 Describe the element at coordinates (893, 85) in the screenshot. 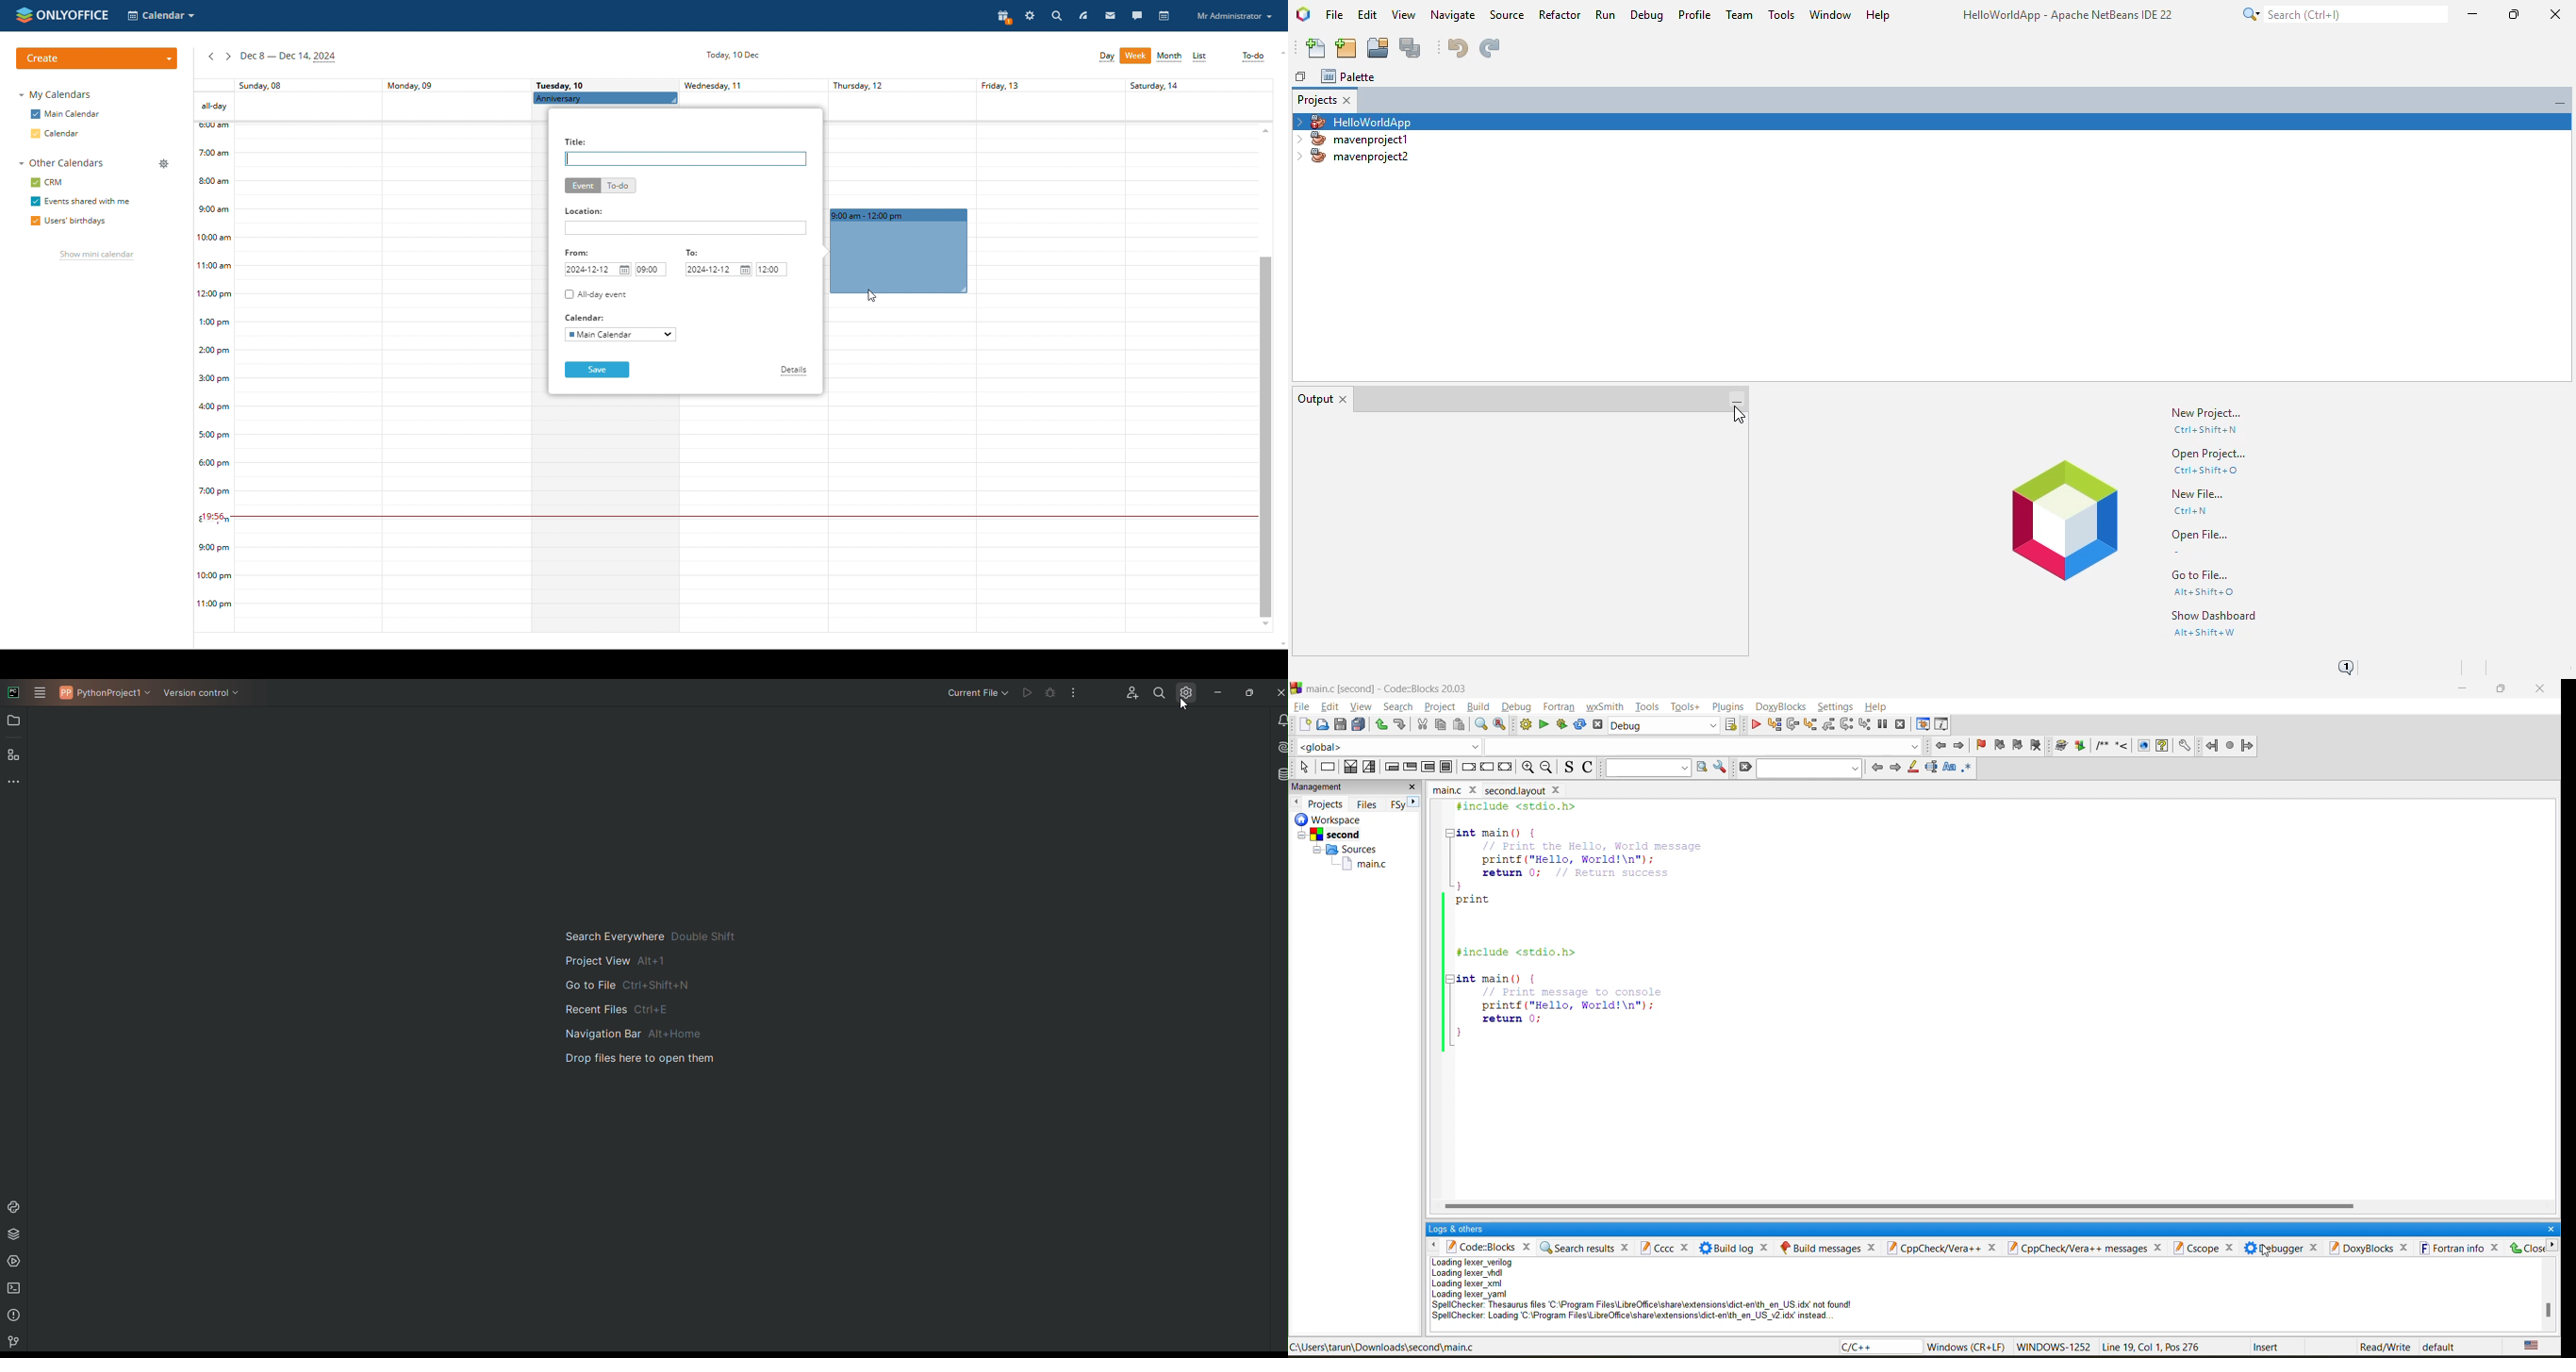

I see `Thursday, 12` at that location.